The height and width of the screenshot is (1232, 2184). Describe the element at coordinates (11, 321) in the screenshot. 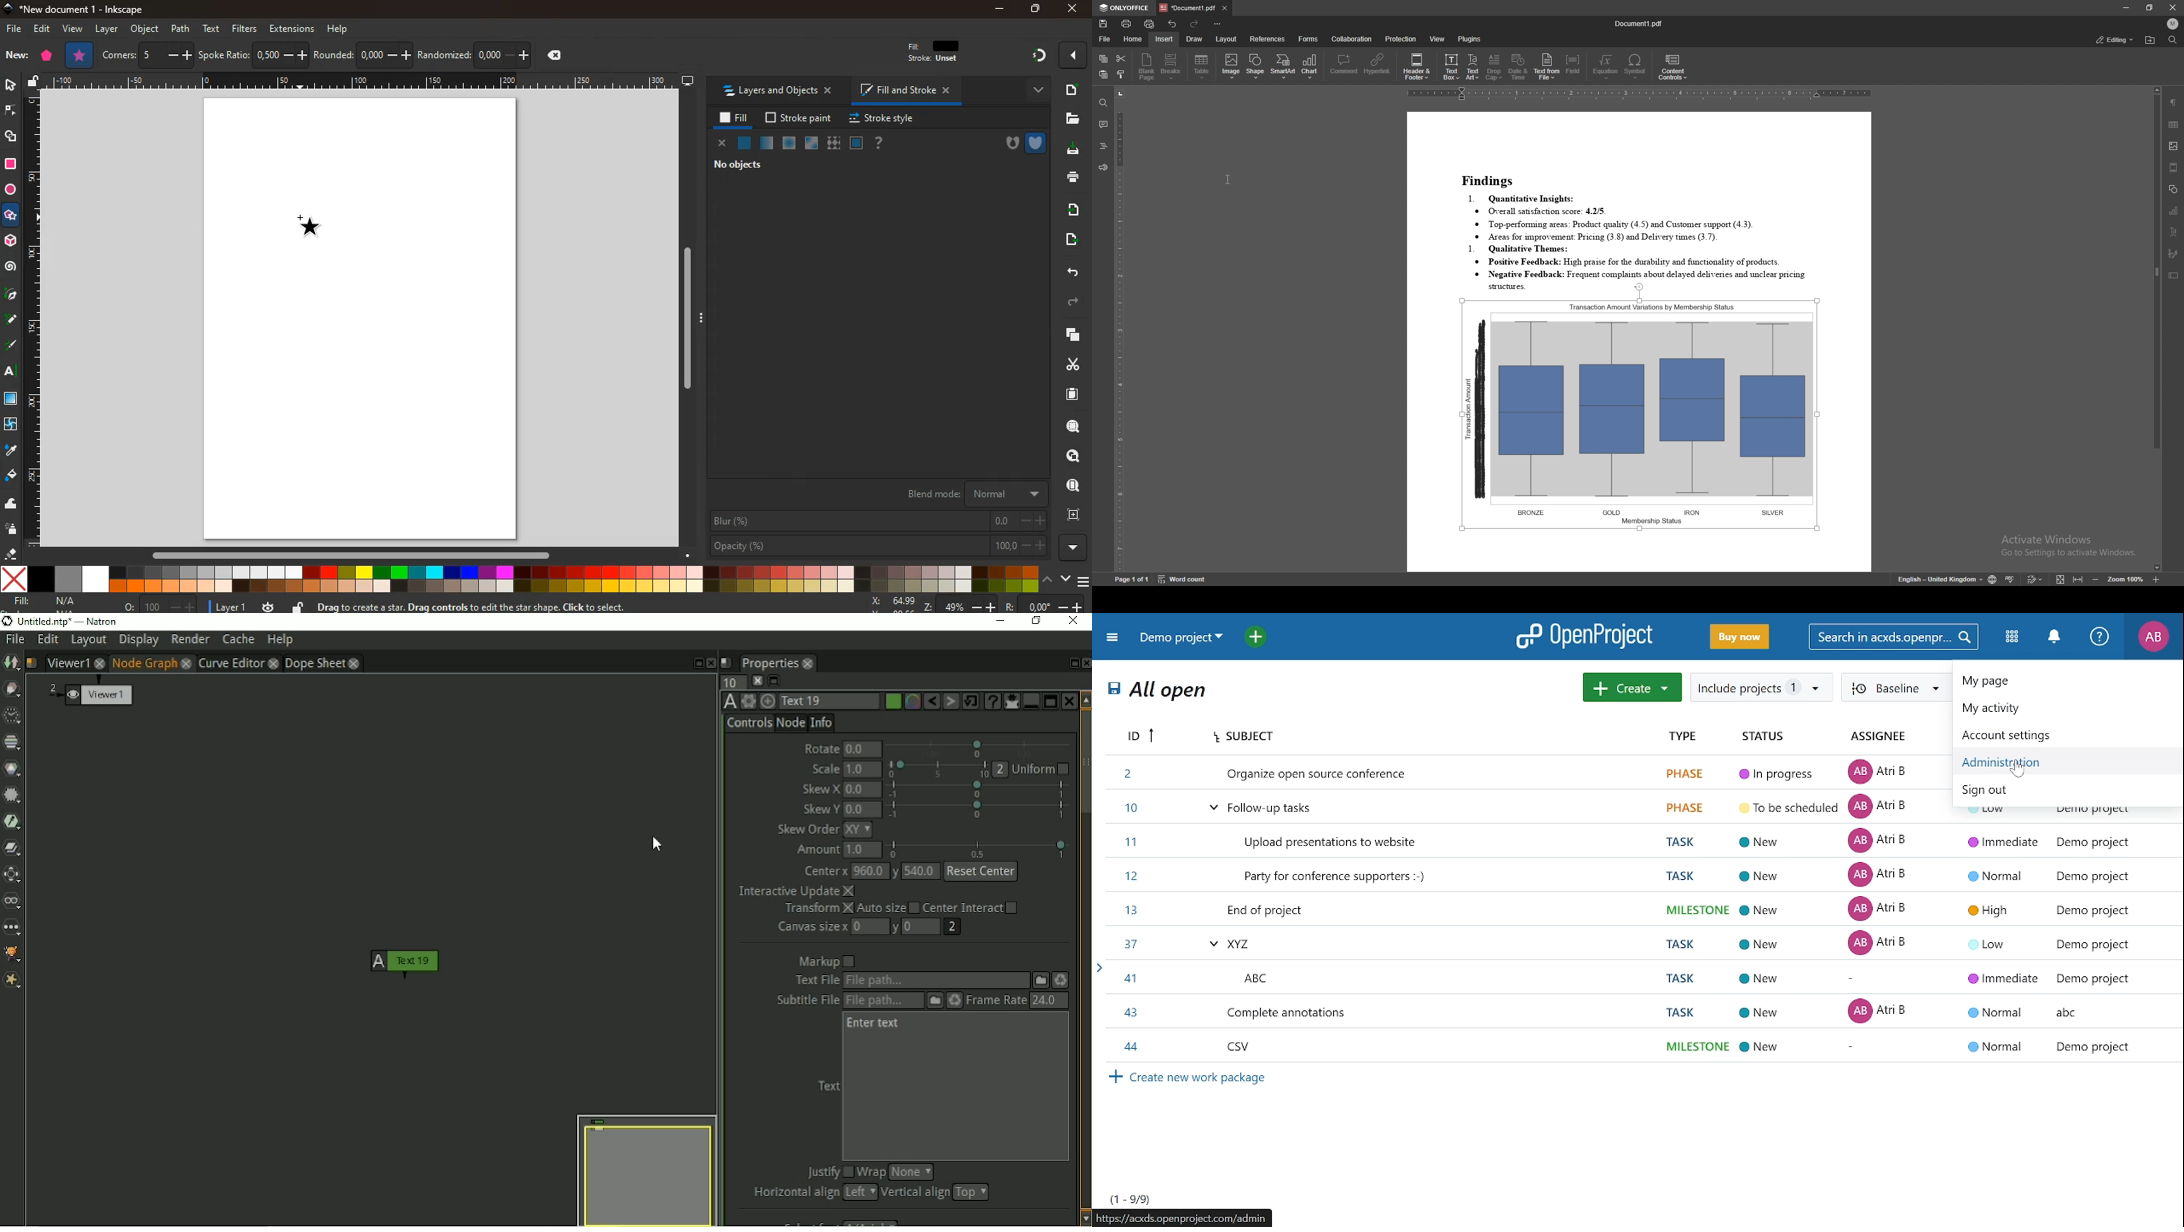

I see `write` at that location.